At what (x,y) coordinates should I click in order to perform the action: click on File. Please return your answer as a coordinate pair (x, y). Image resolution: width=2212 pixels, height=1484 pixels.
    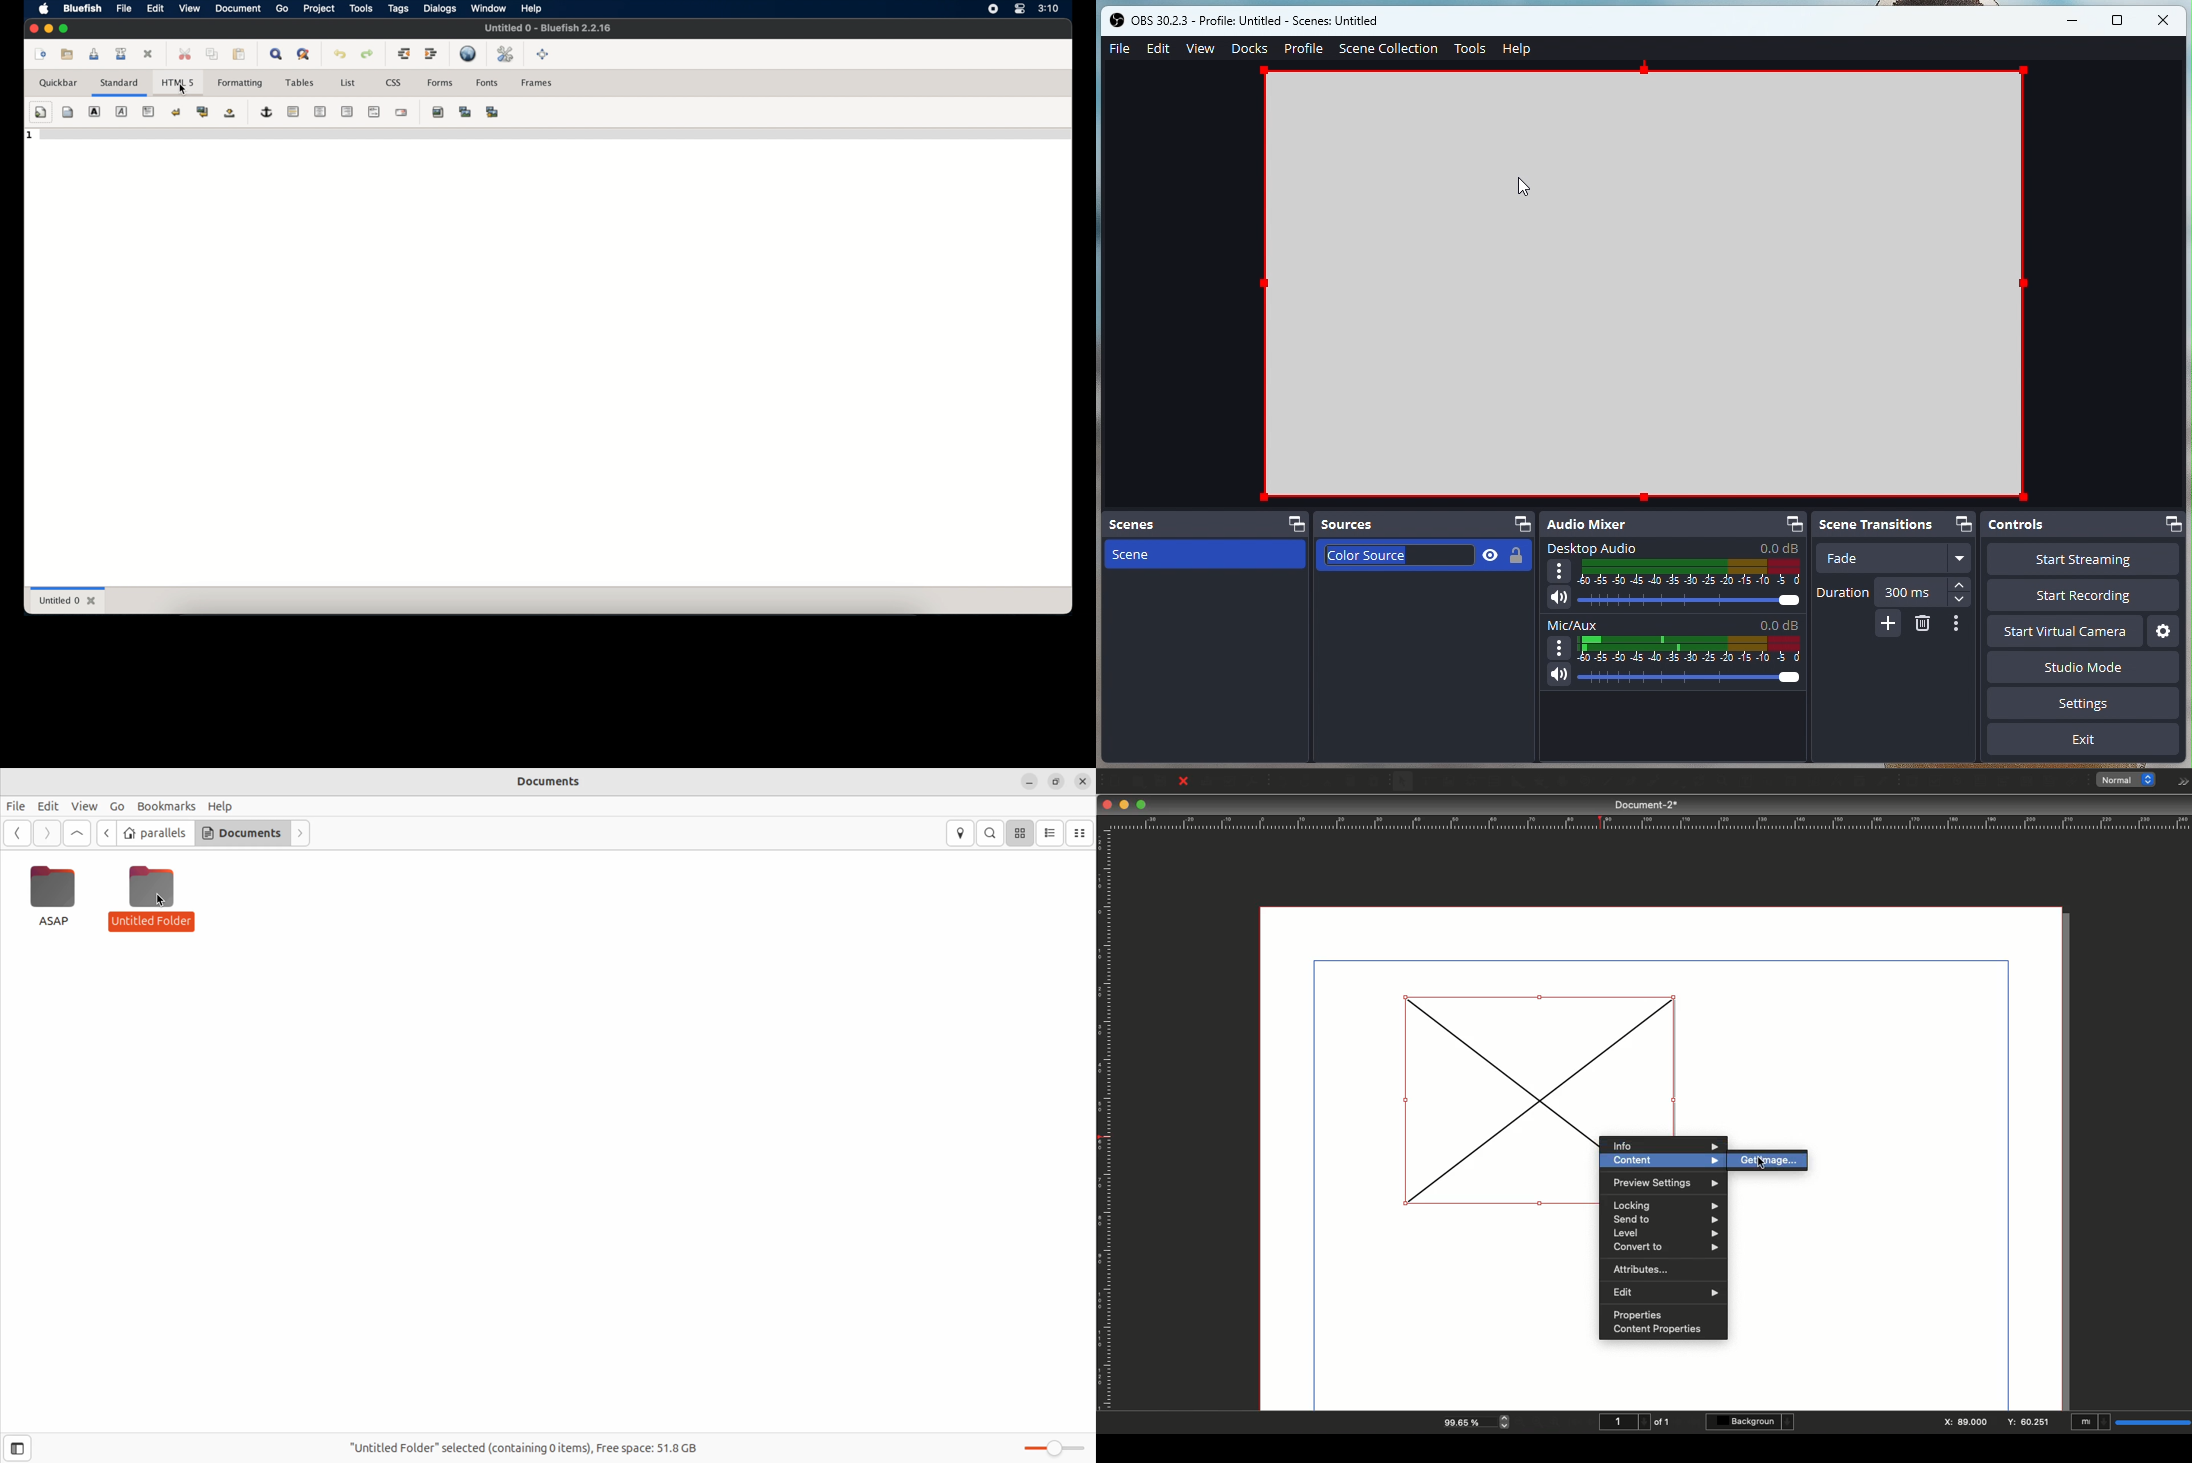
    Looking at the image, I should click on (1118, 49).